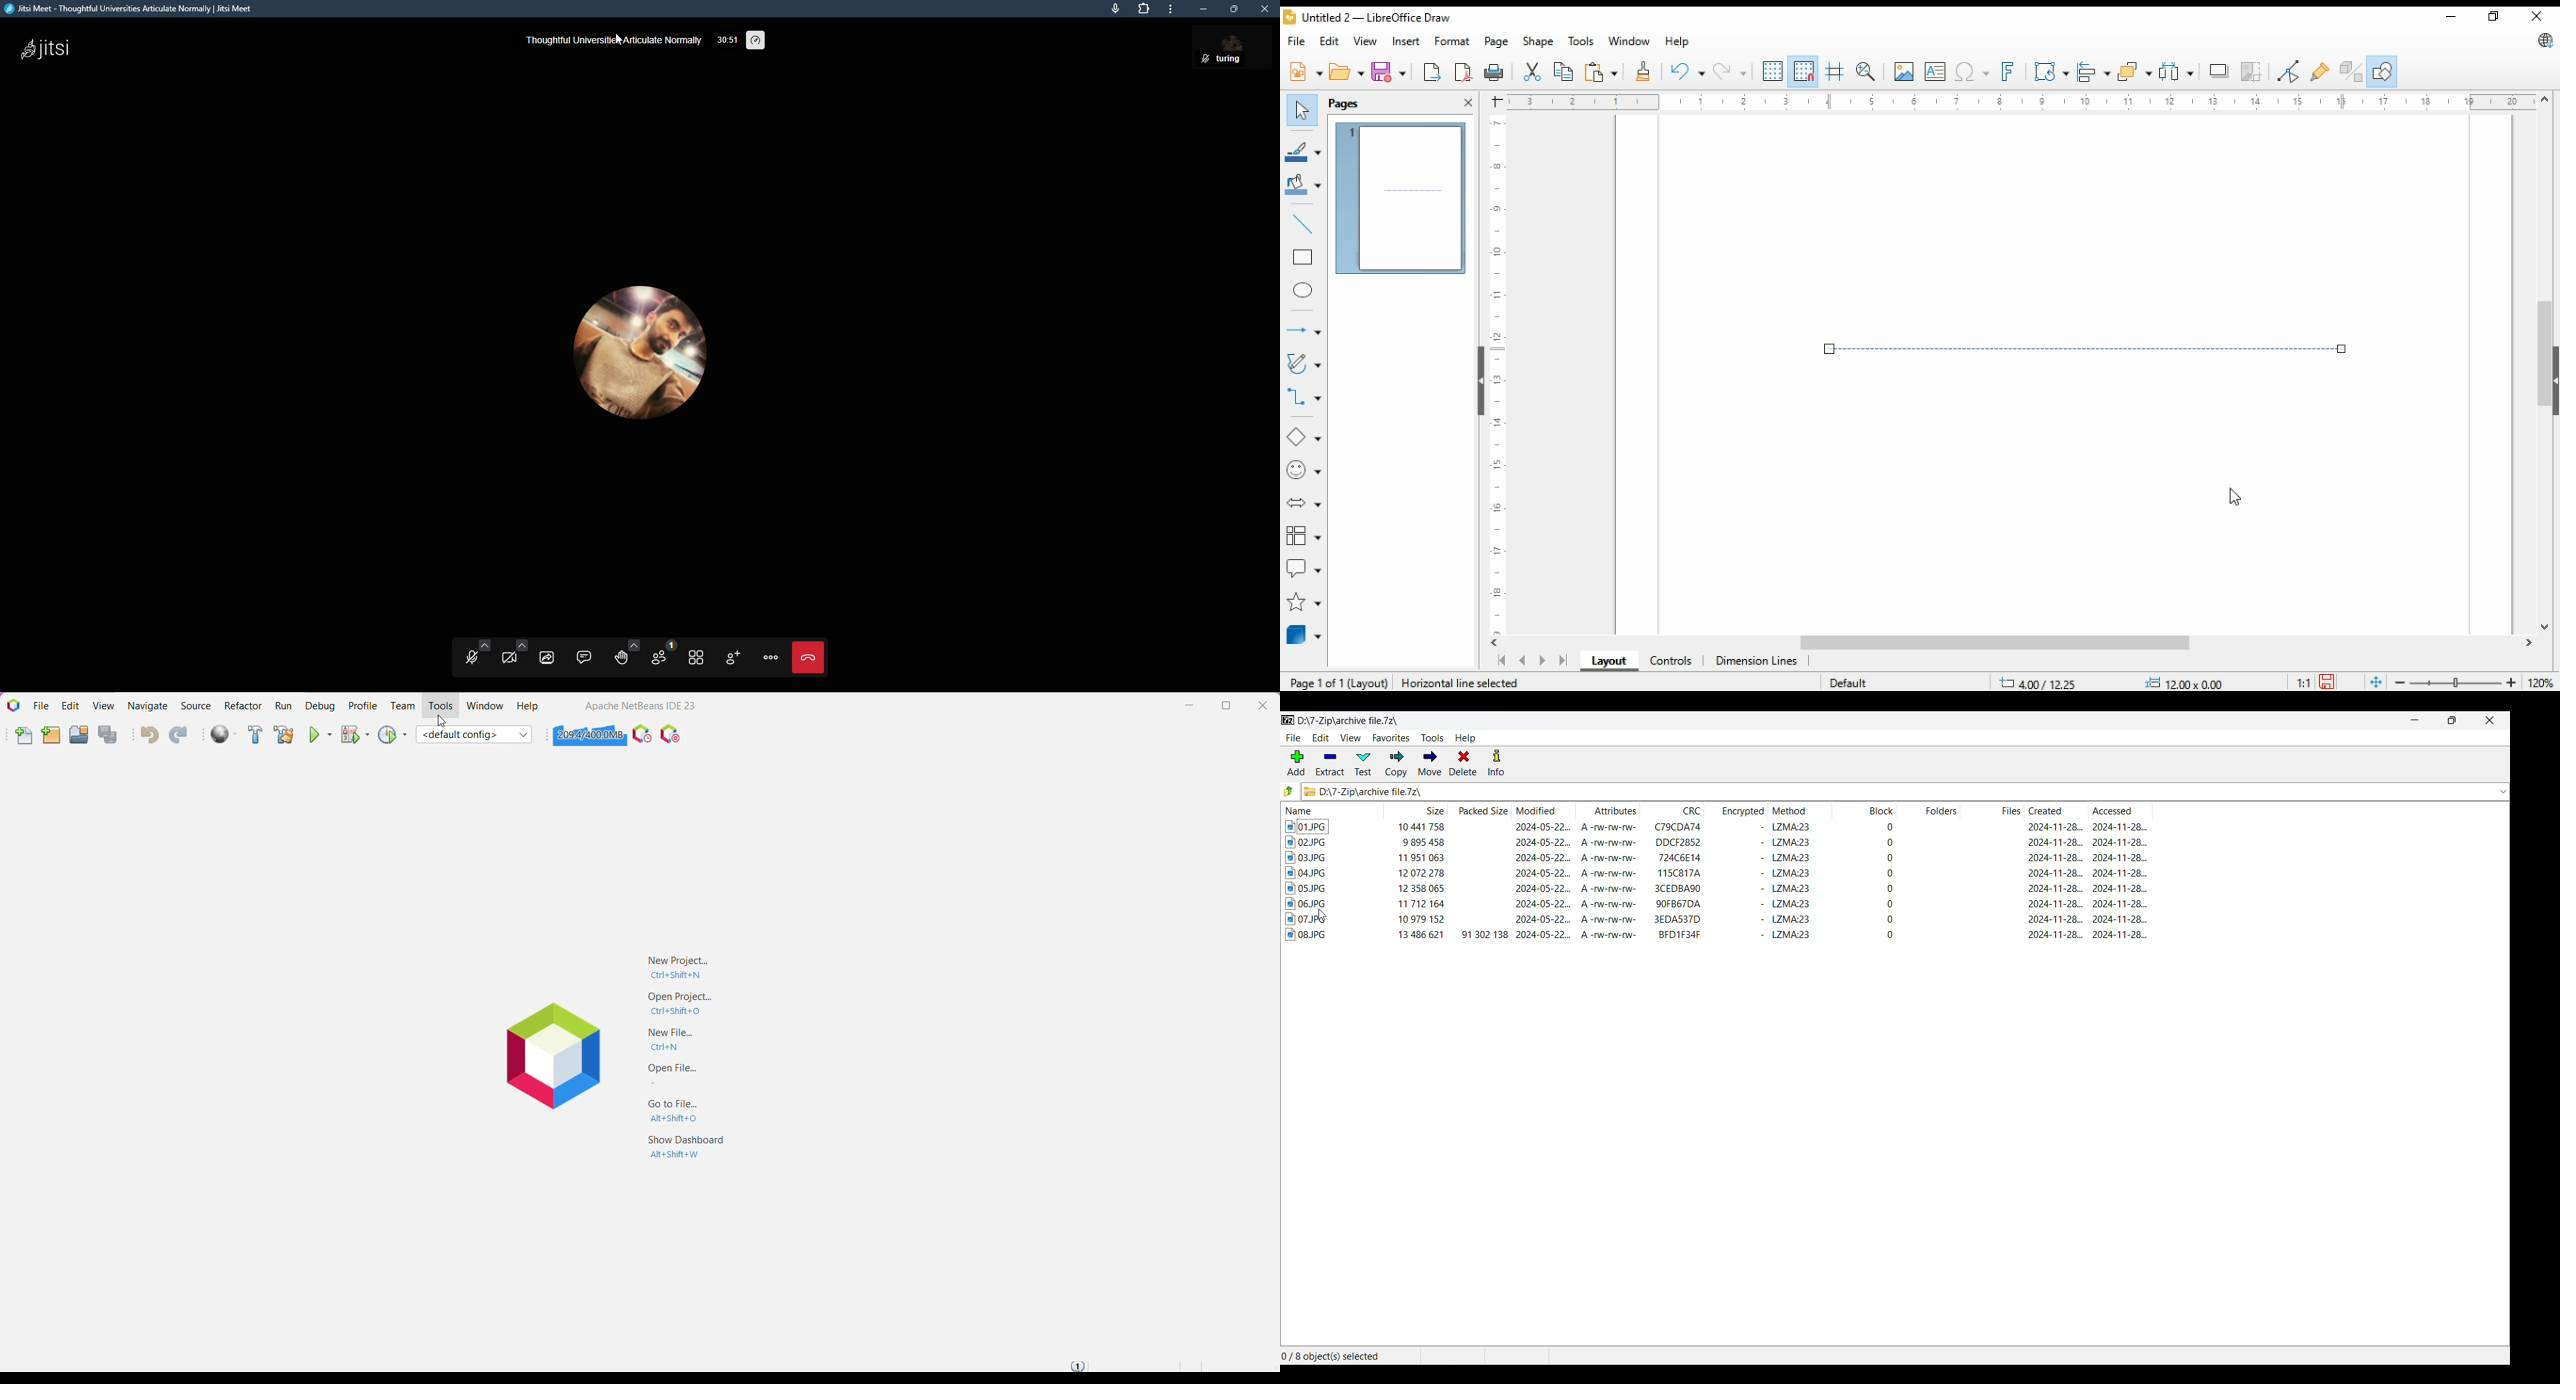  I want to click on modified date & time, so click(1543, 934).